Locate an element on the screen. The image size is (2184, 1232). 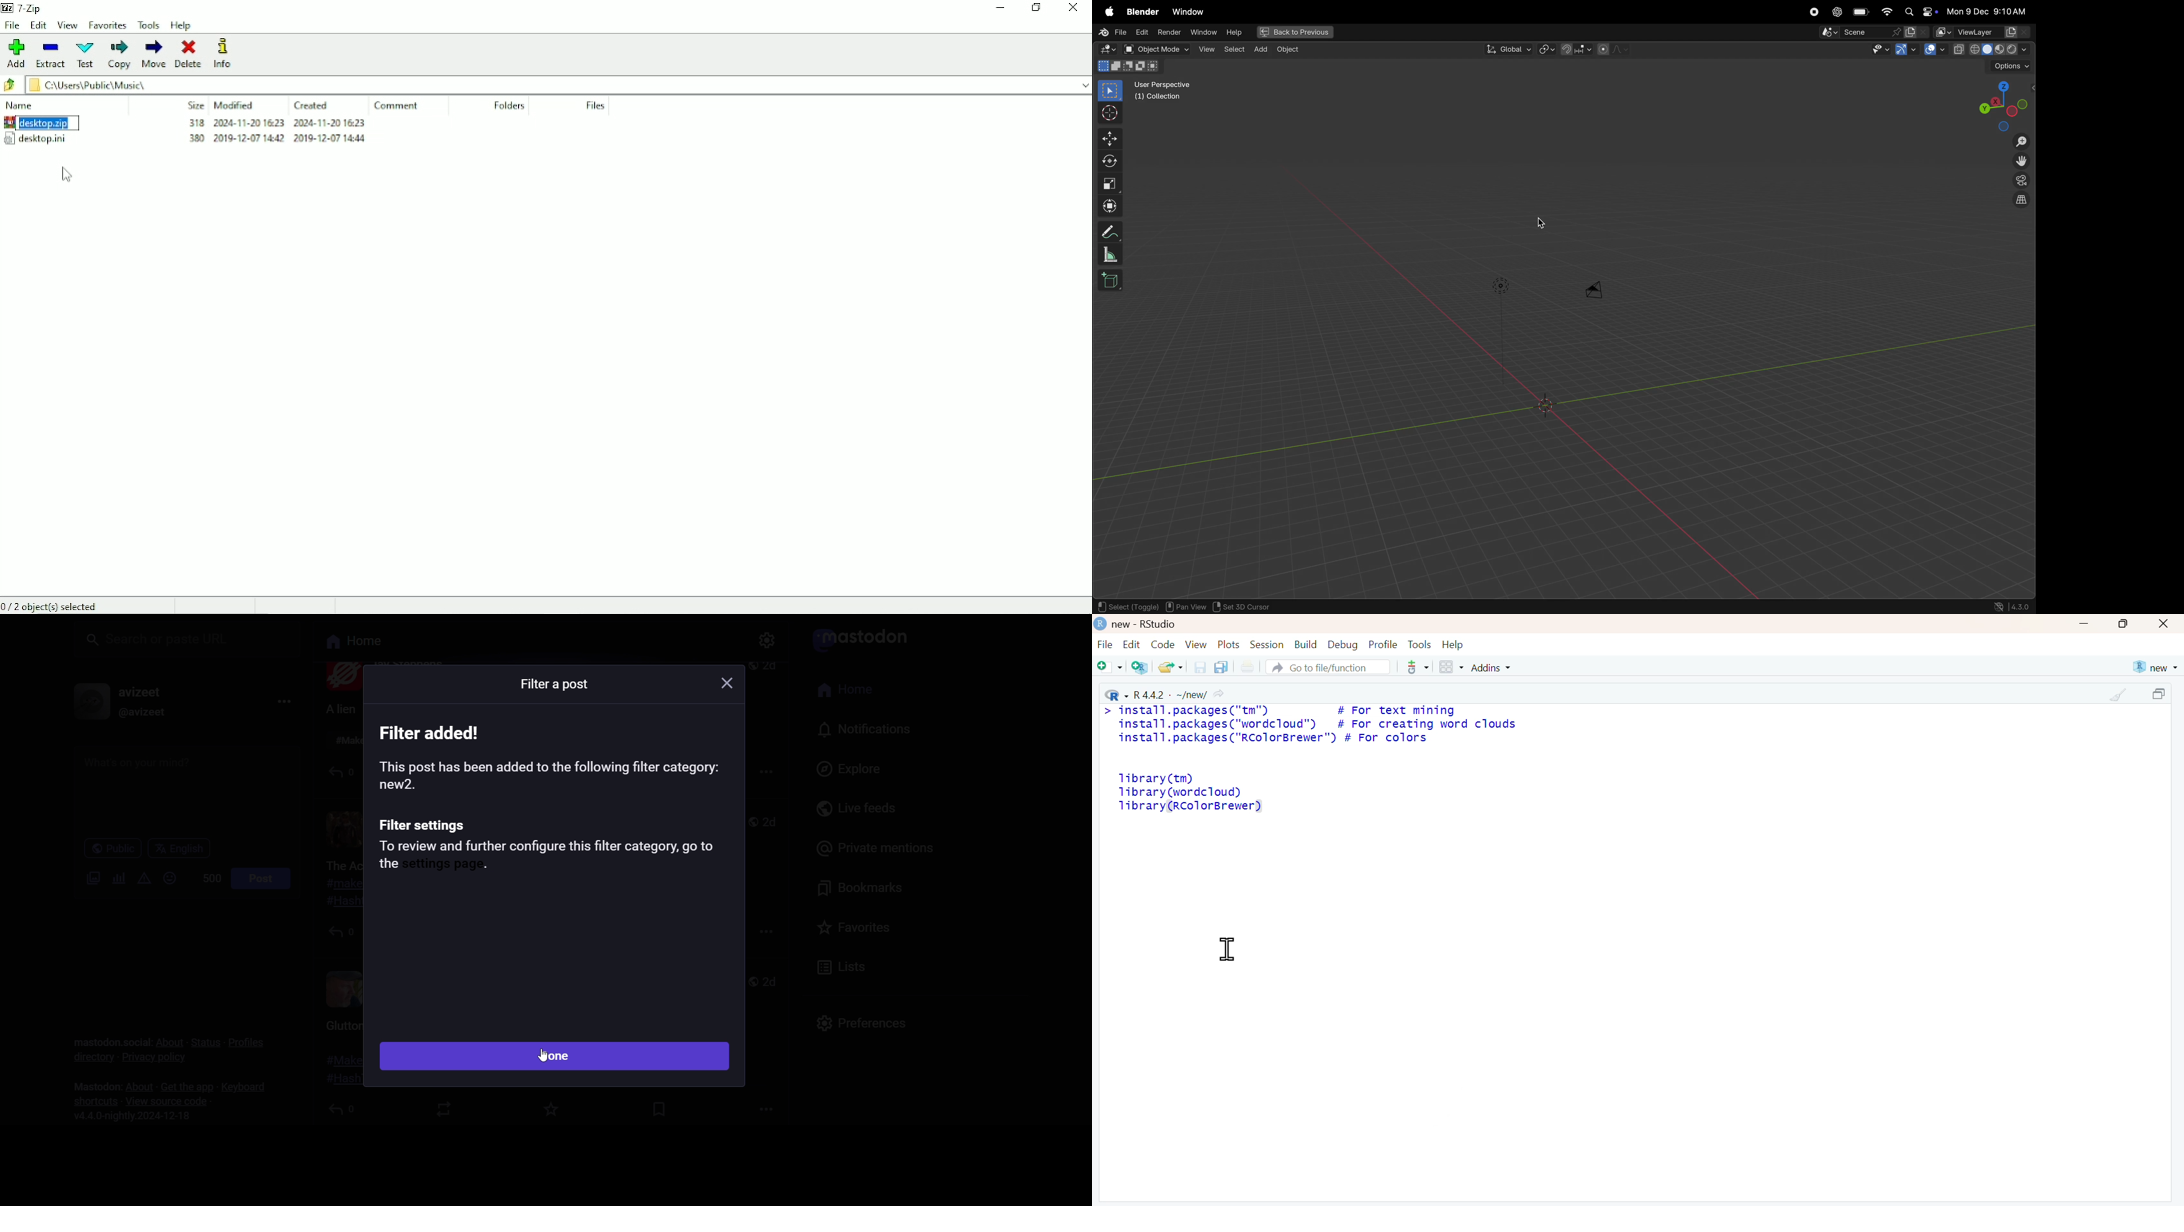
Edit is located at coordinates (40, 26).